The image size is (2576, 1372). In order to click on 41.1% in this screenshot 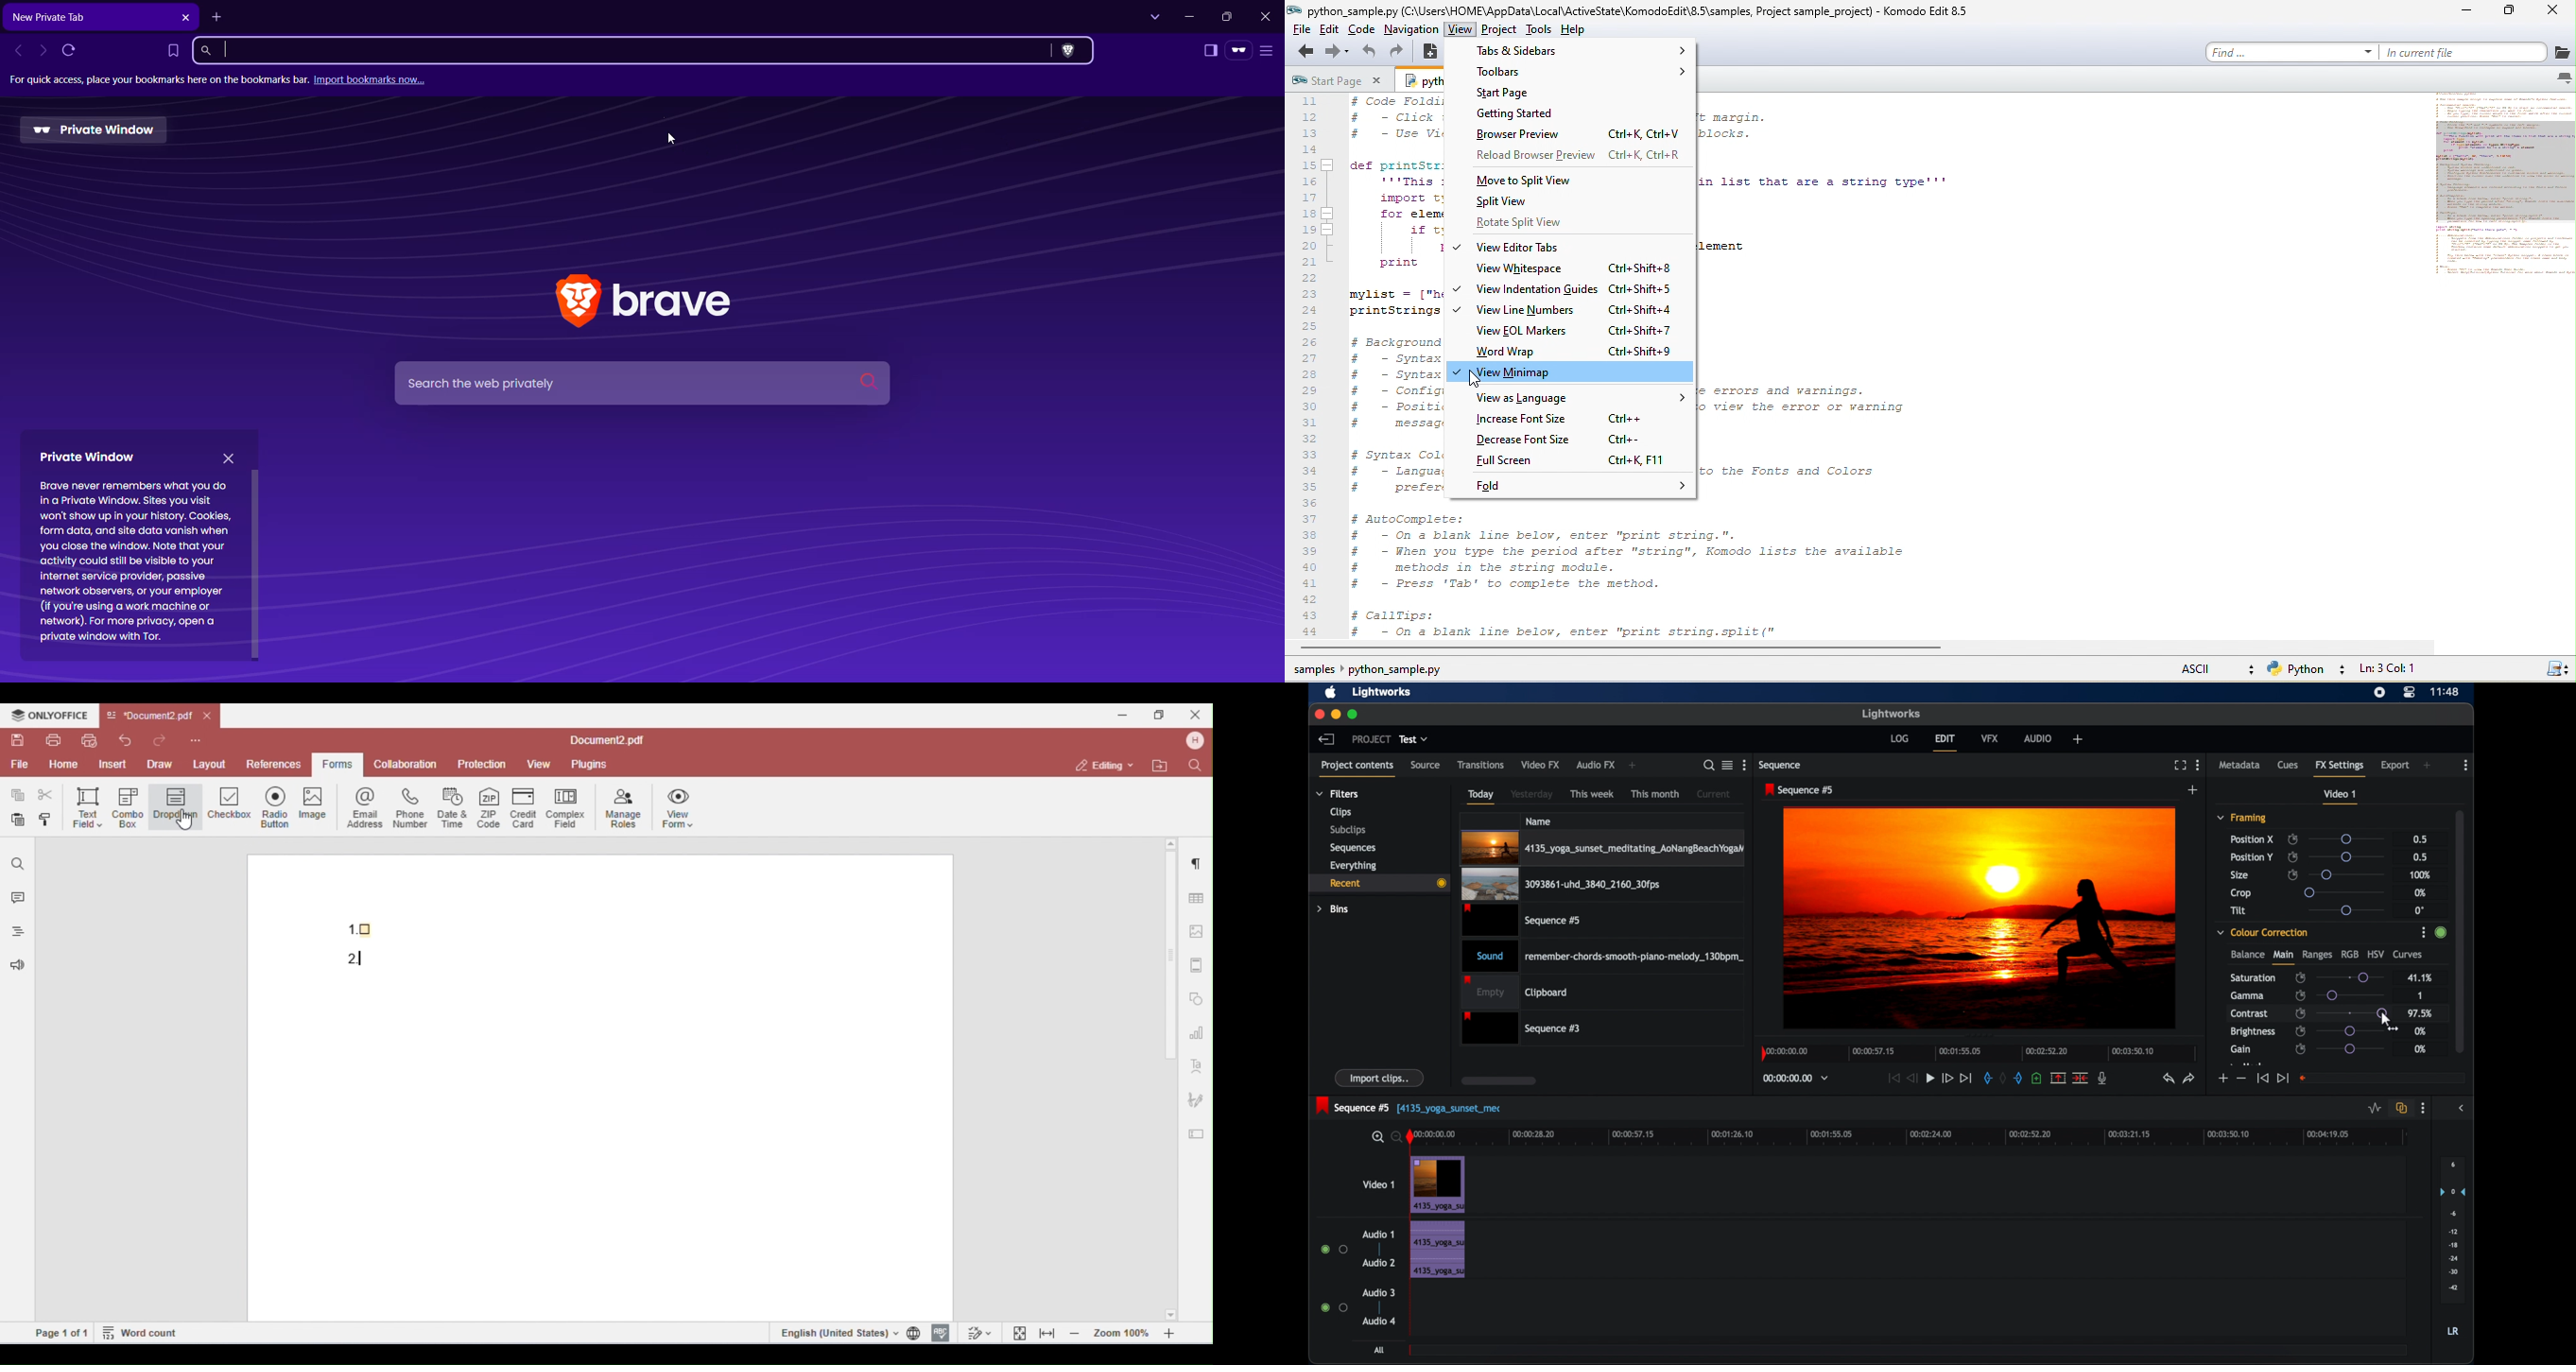, I will do `click(2420, 977)`.